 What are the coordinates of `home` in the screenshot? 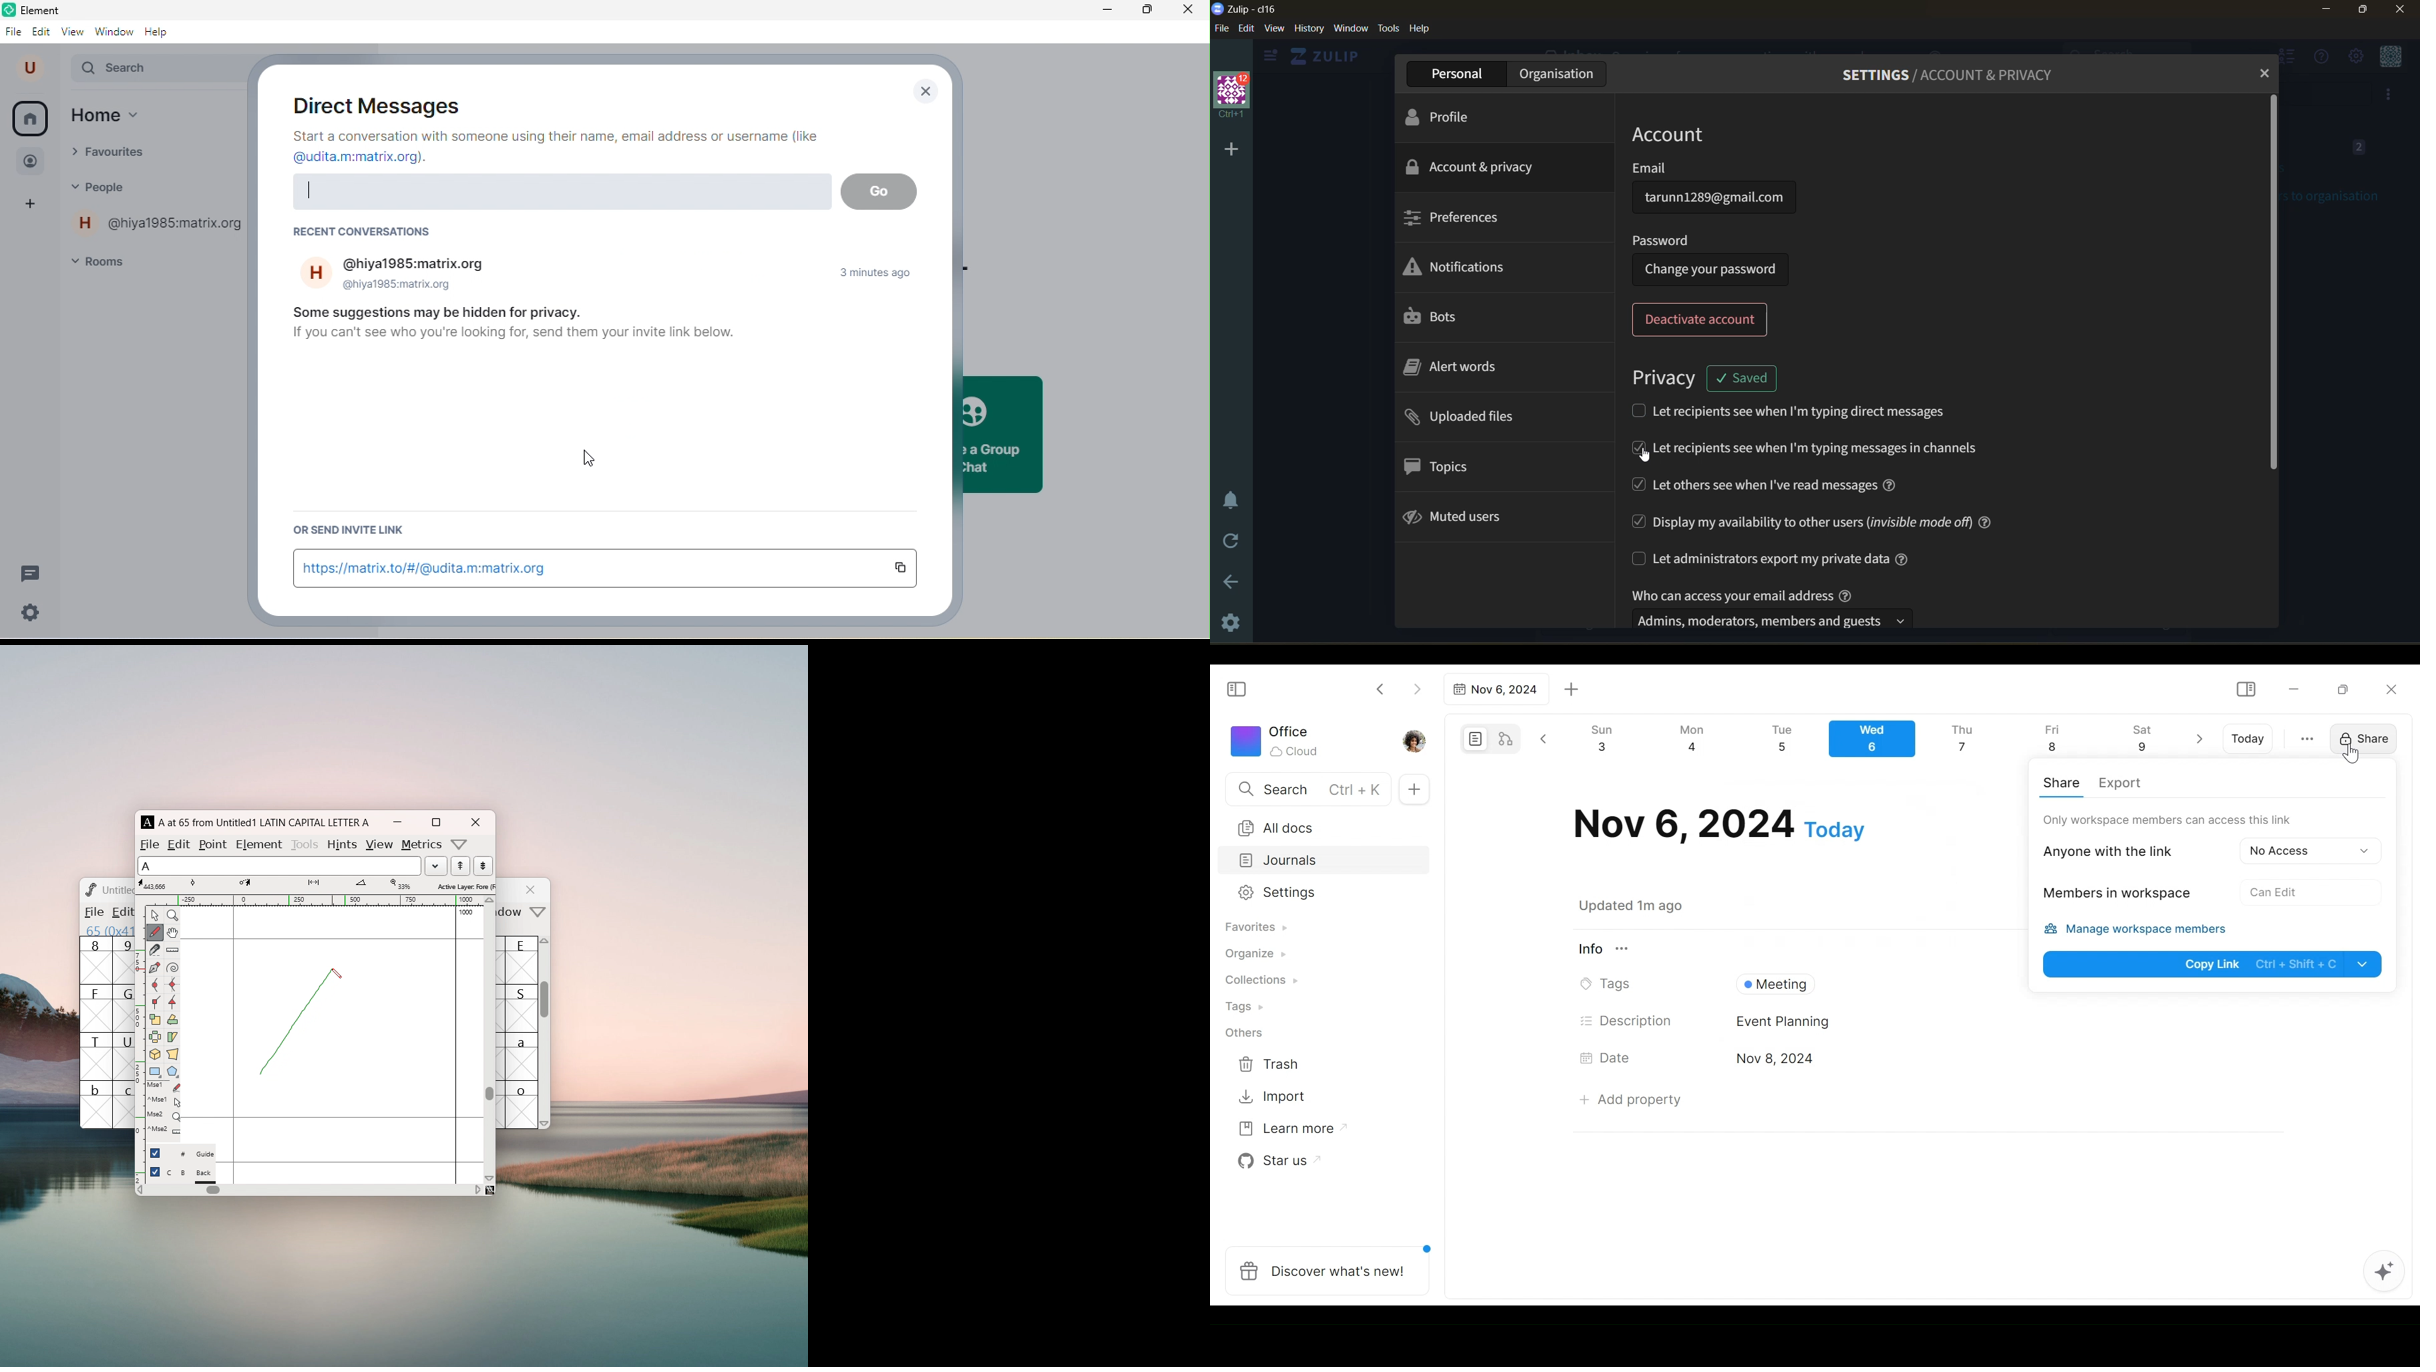 It's located at (126, 117).